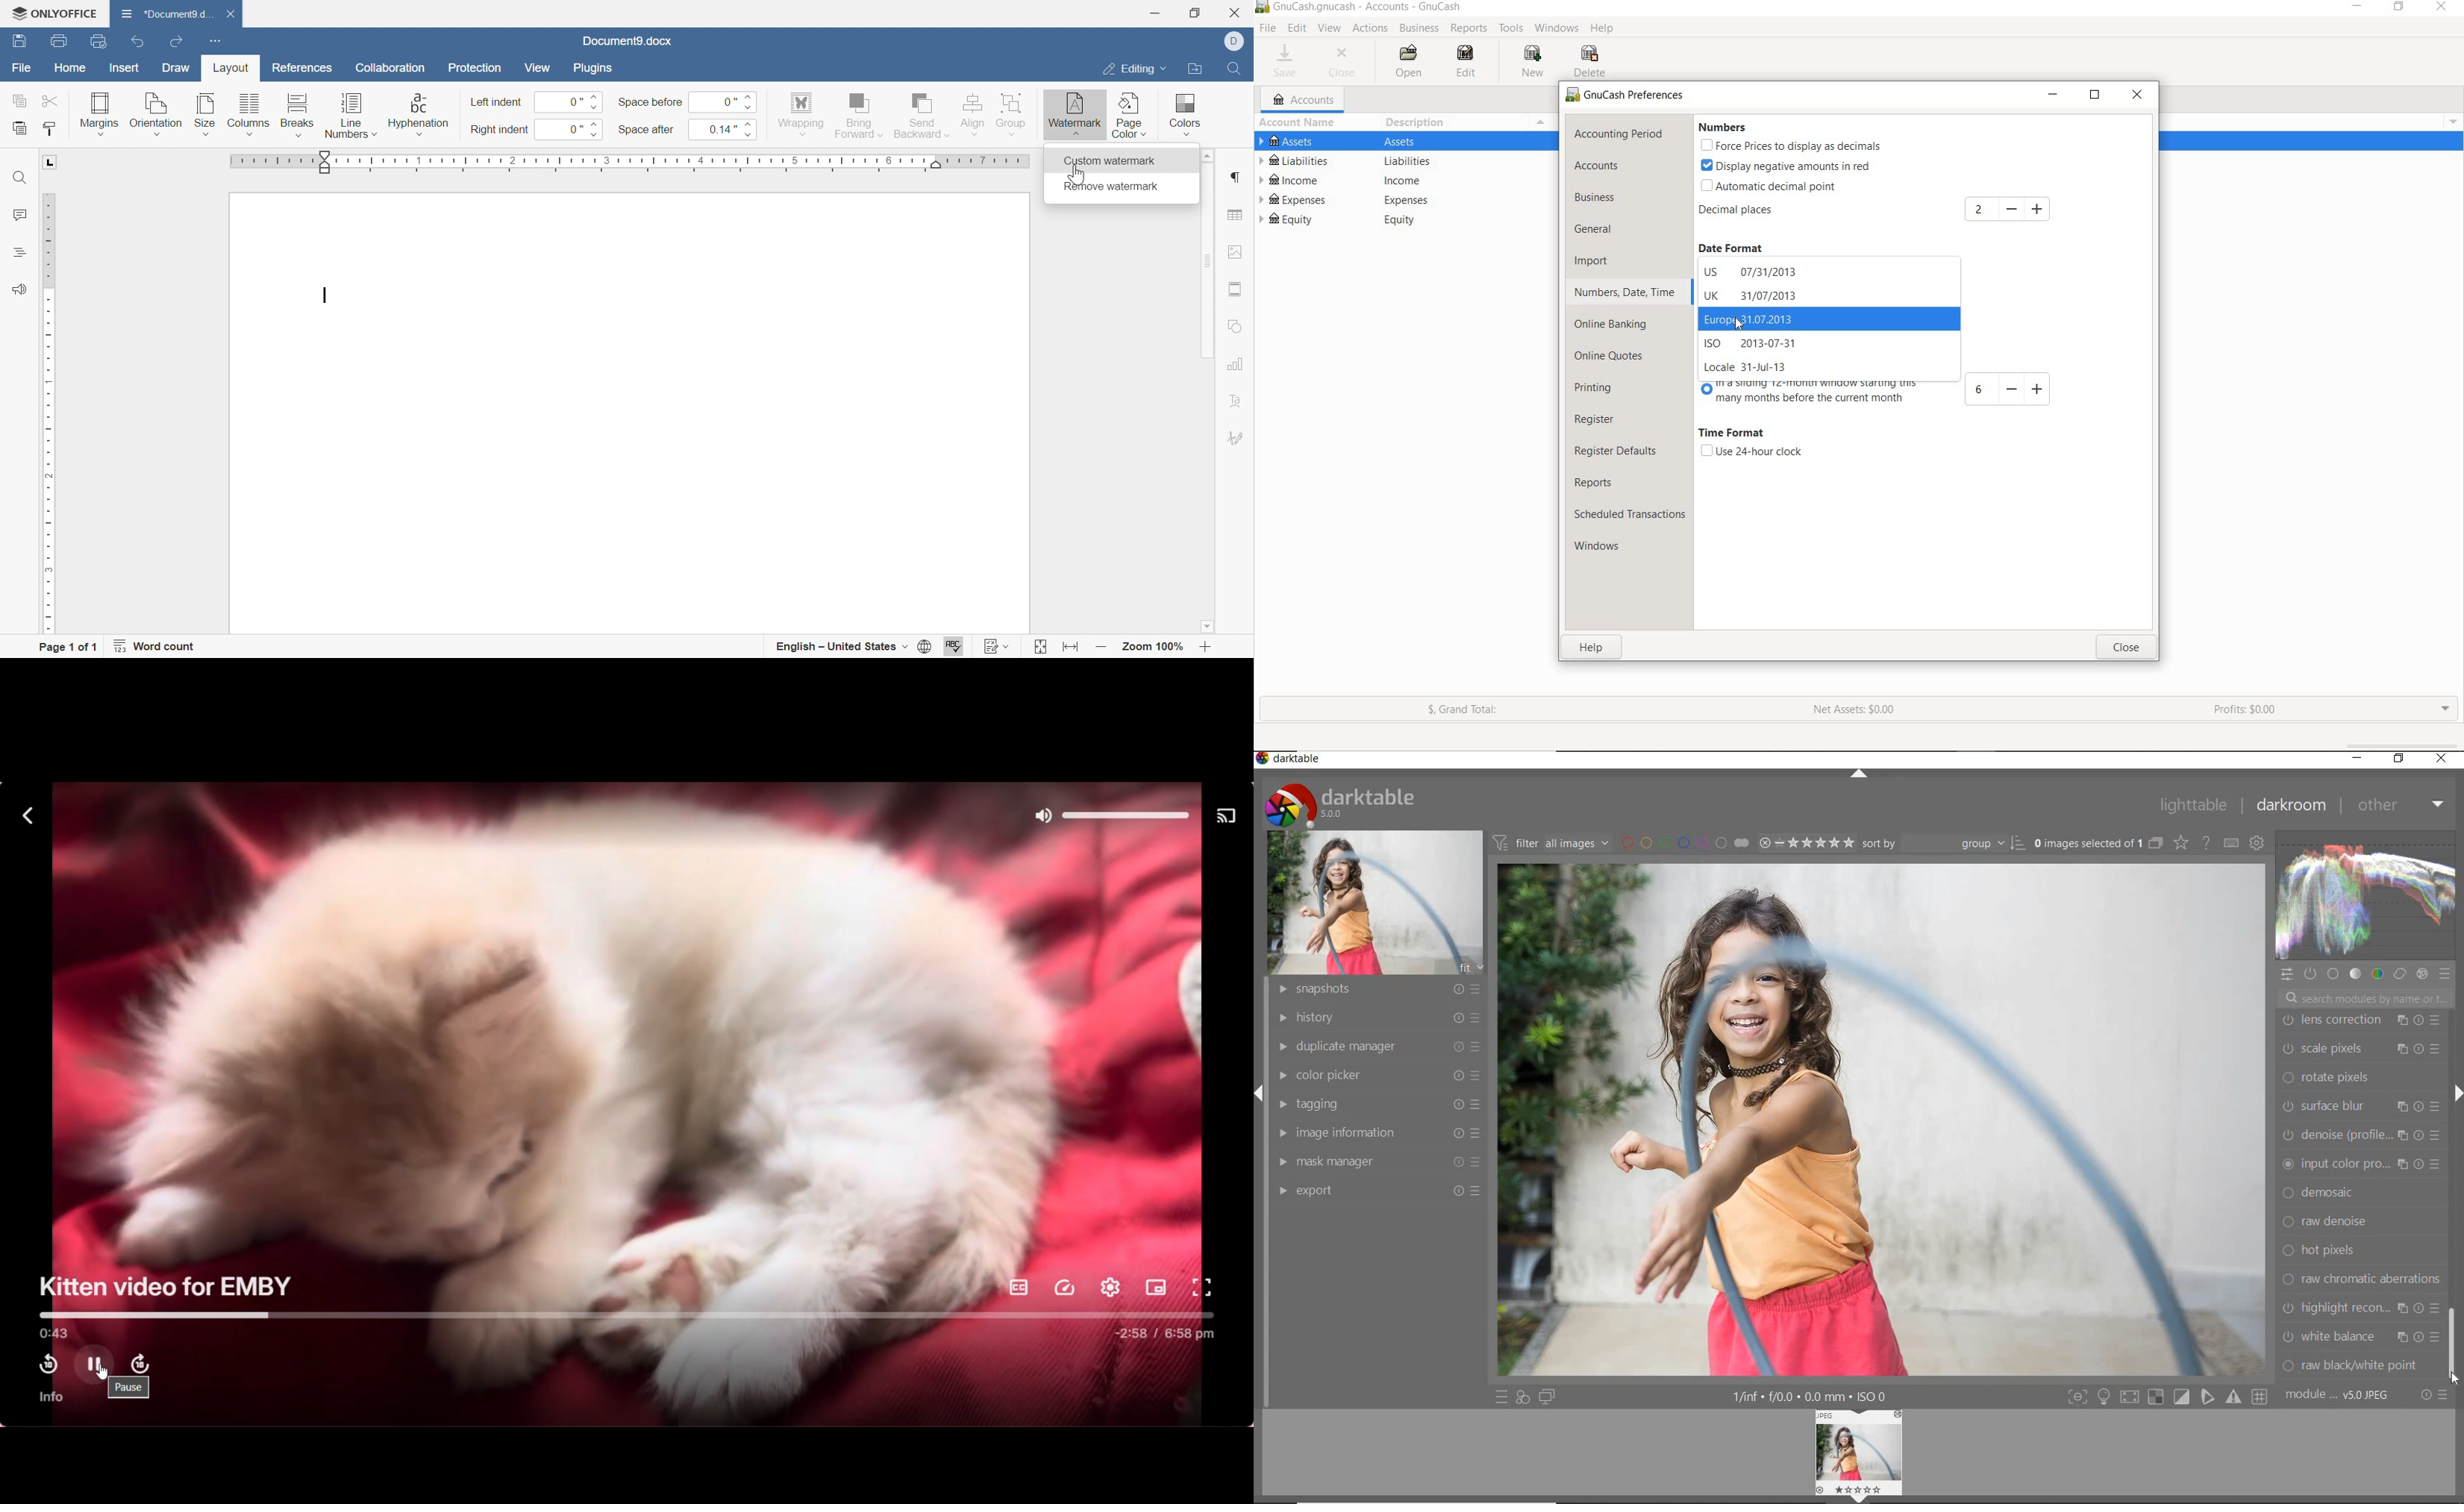 Image resolution: width=2464 pixels, height=1512 pixels. Describe the element at coordinates (1742, 249) in the screenshot. I see `date format` at that location.